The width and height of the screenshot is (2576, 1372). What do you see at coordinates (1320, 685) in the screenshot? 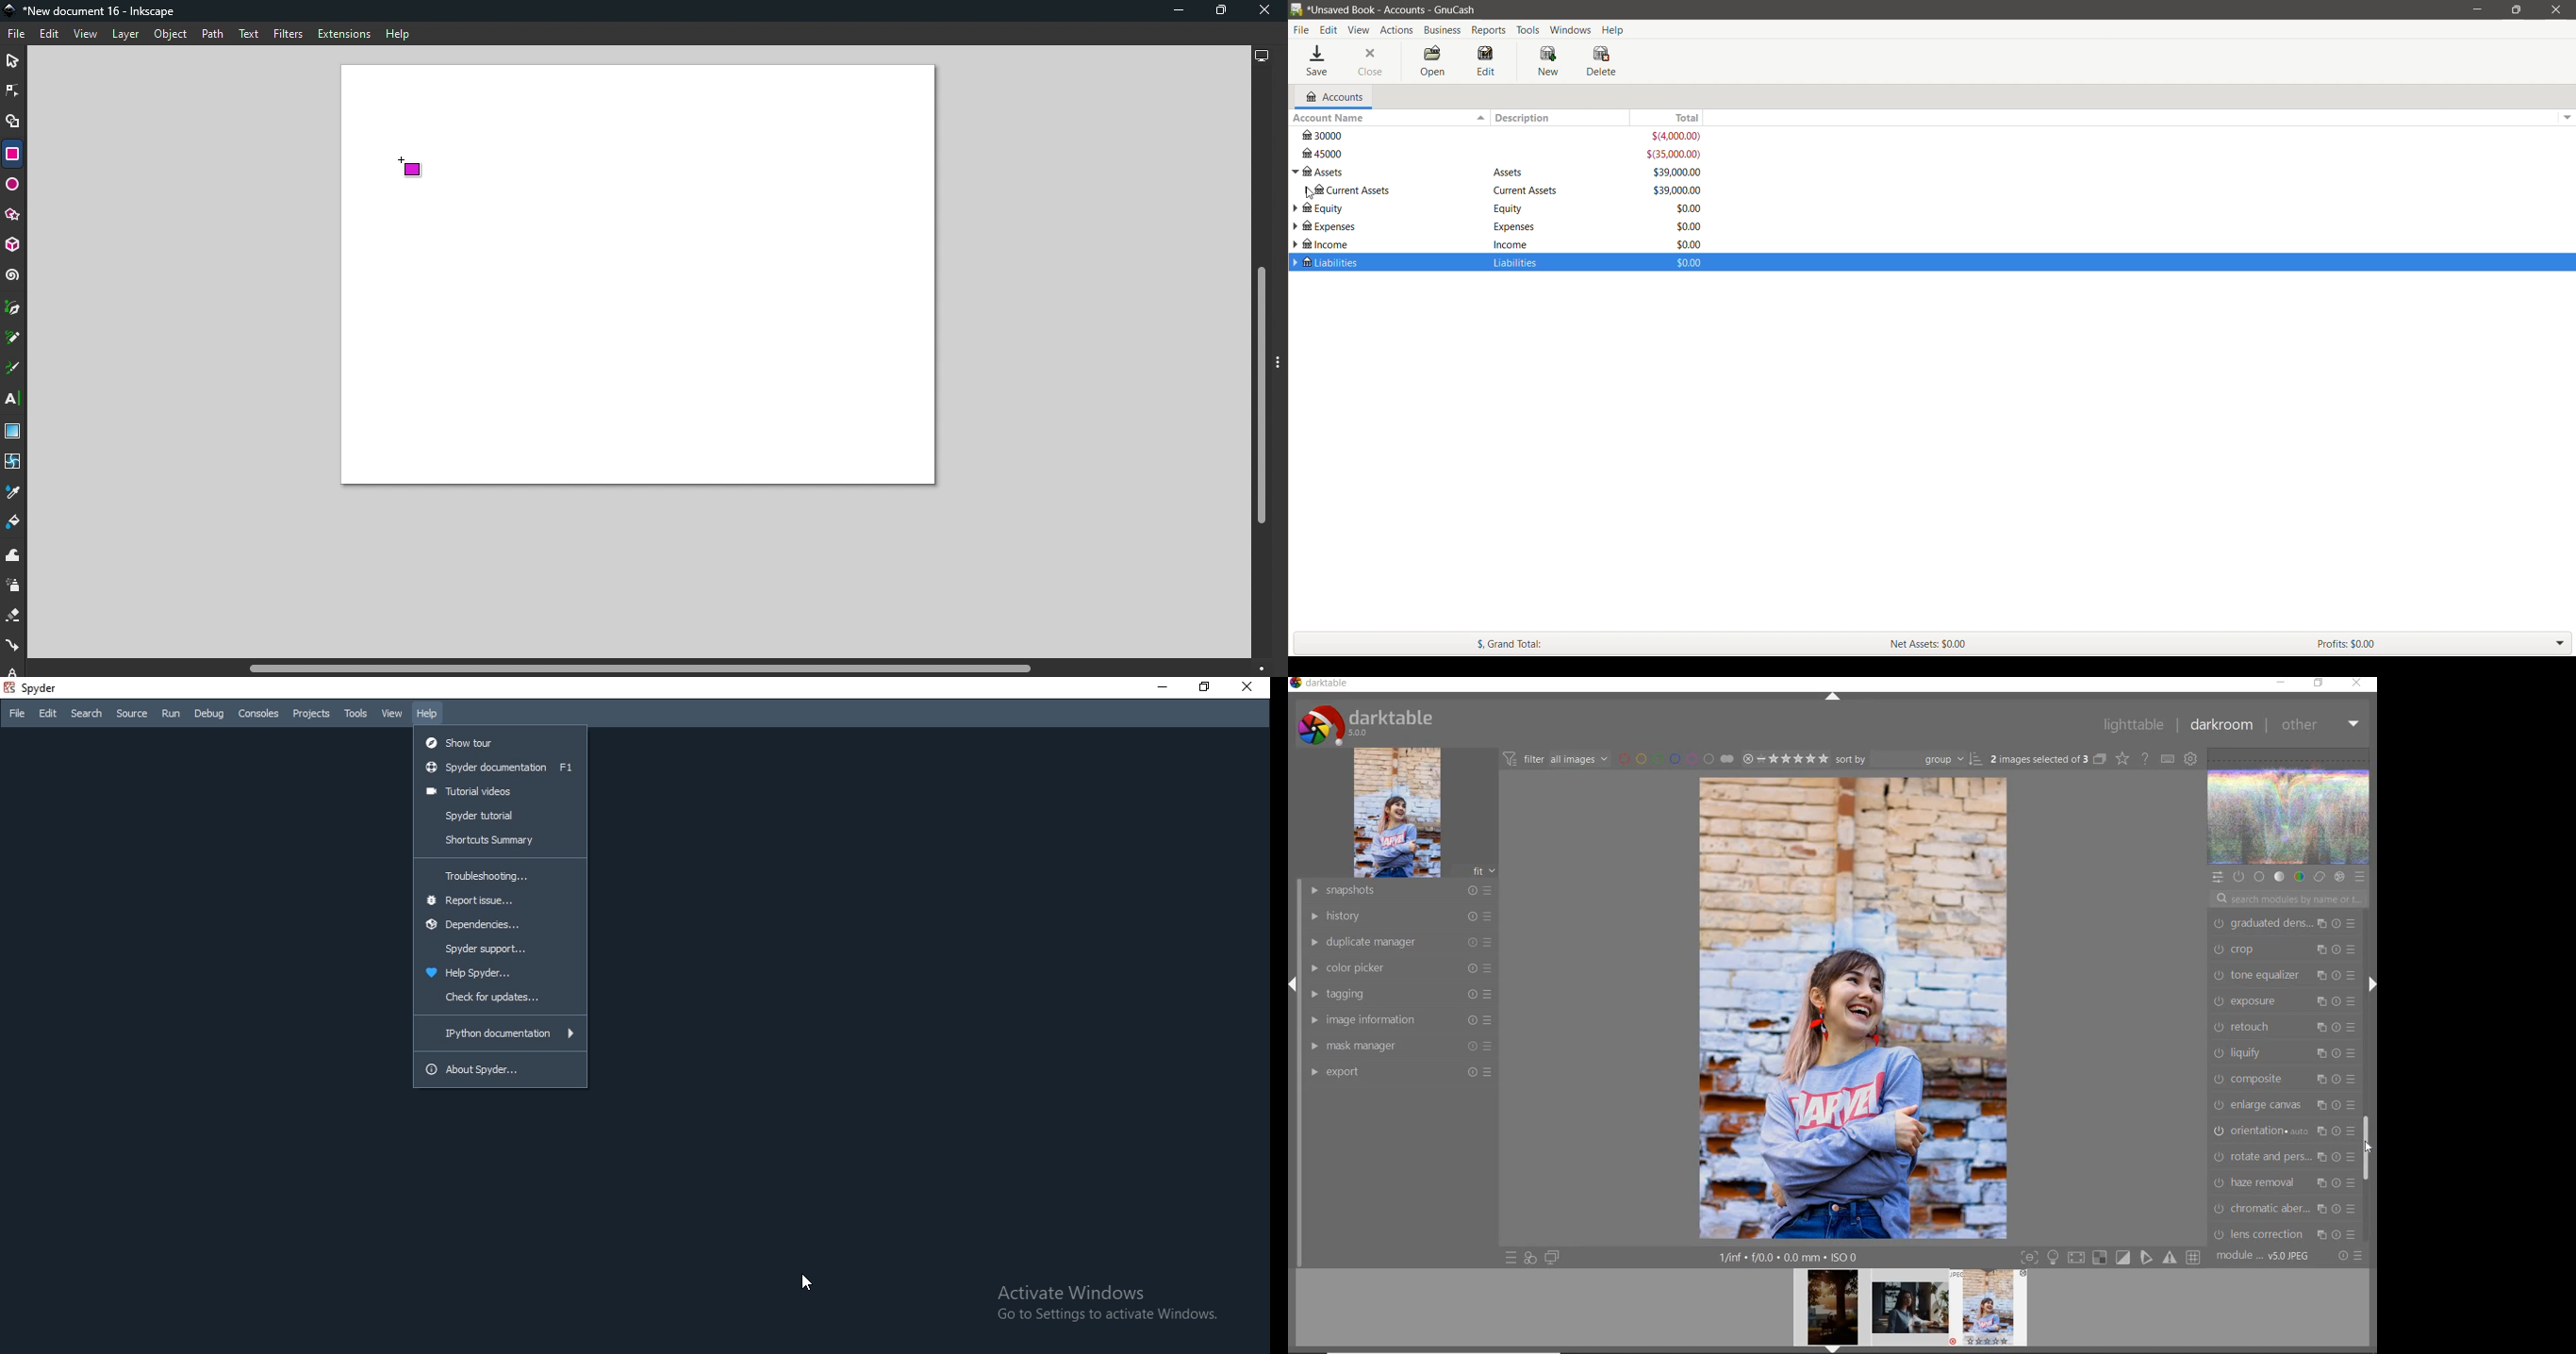
I see `system name` at bounding box center [1320, 685].